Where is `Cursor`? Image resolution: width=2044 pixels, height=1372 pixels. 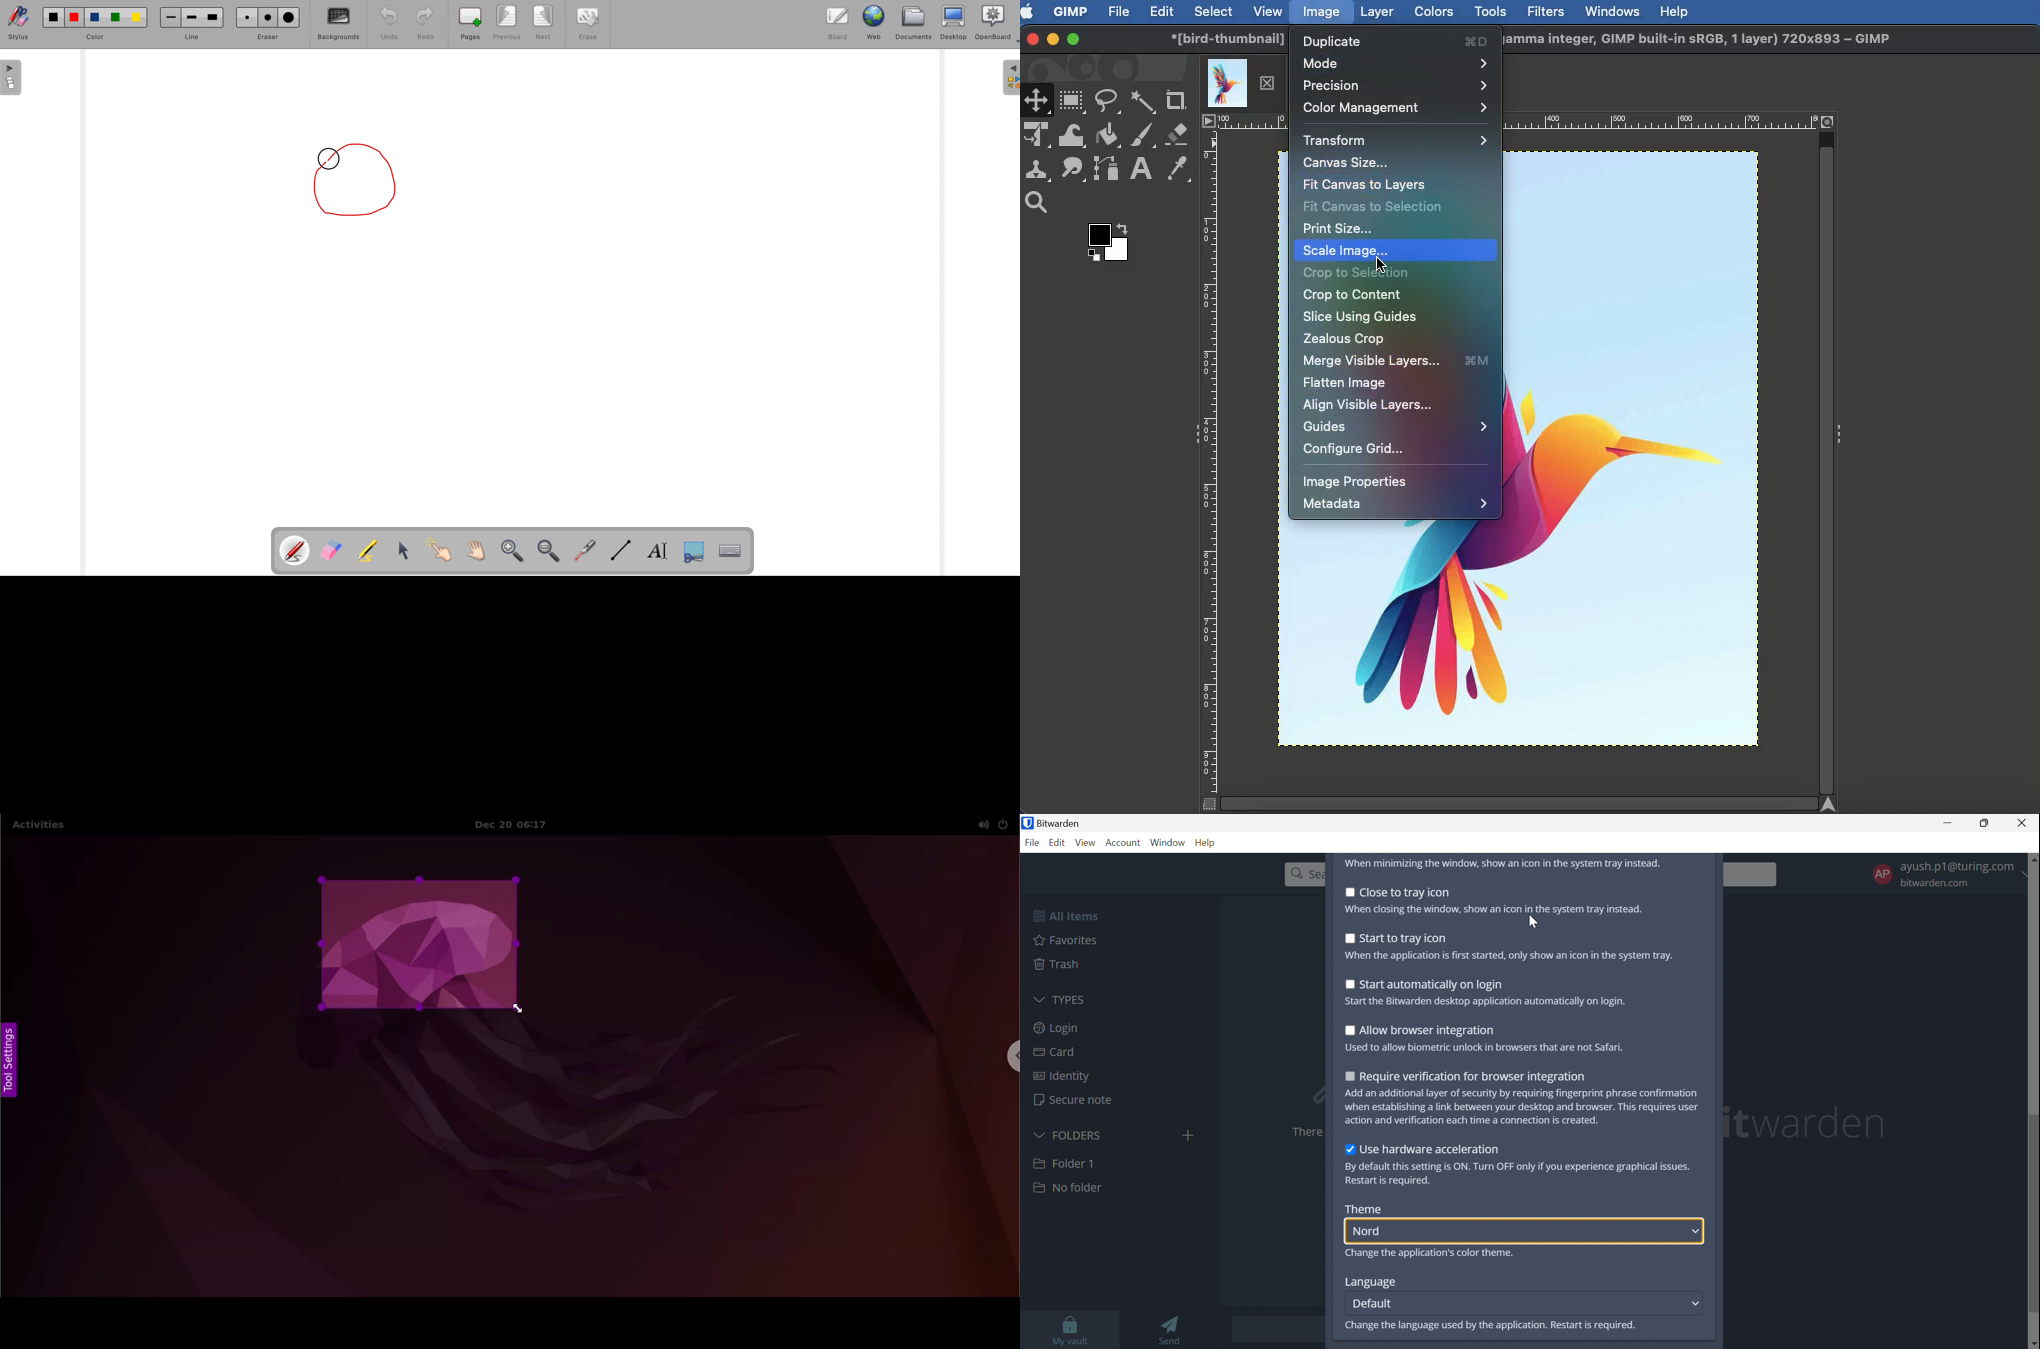
Cursor is located at coordinates (1533, 922).